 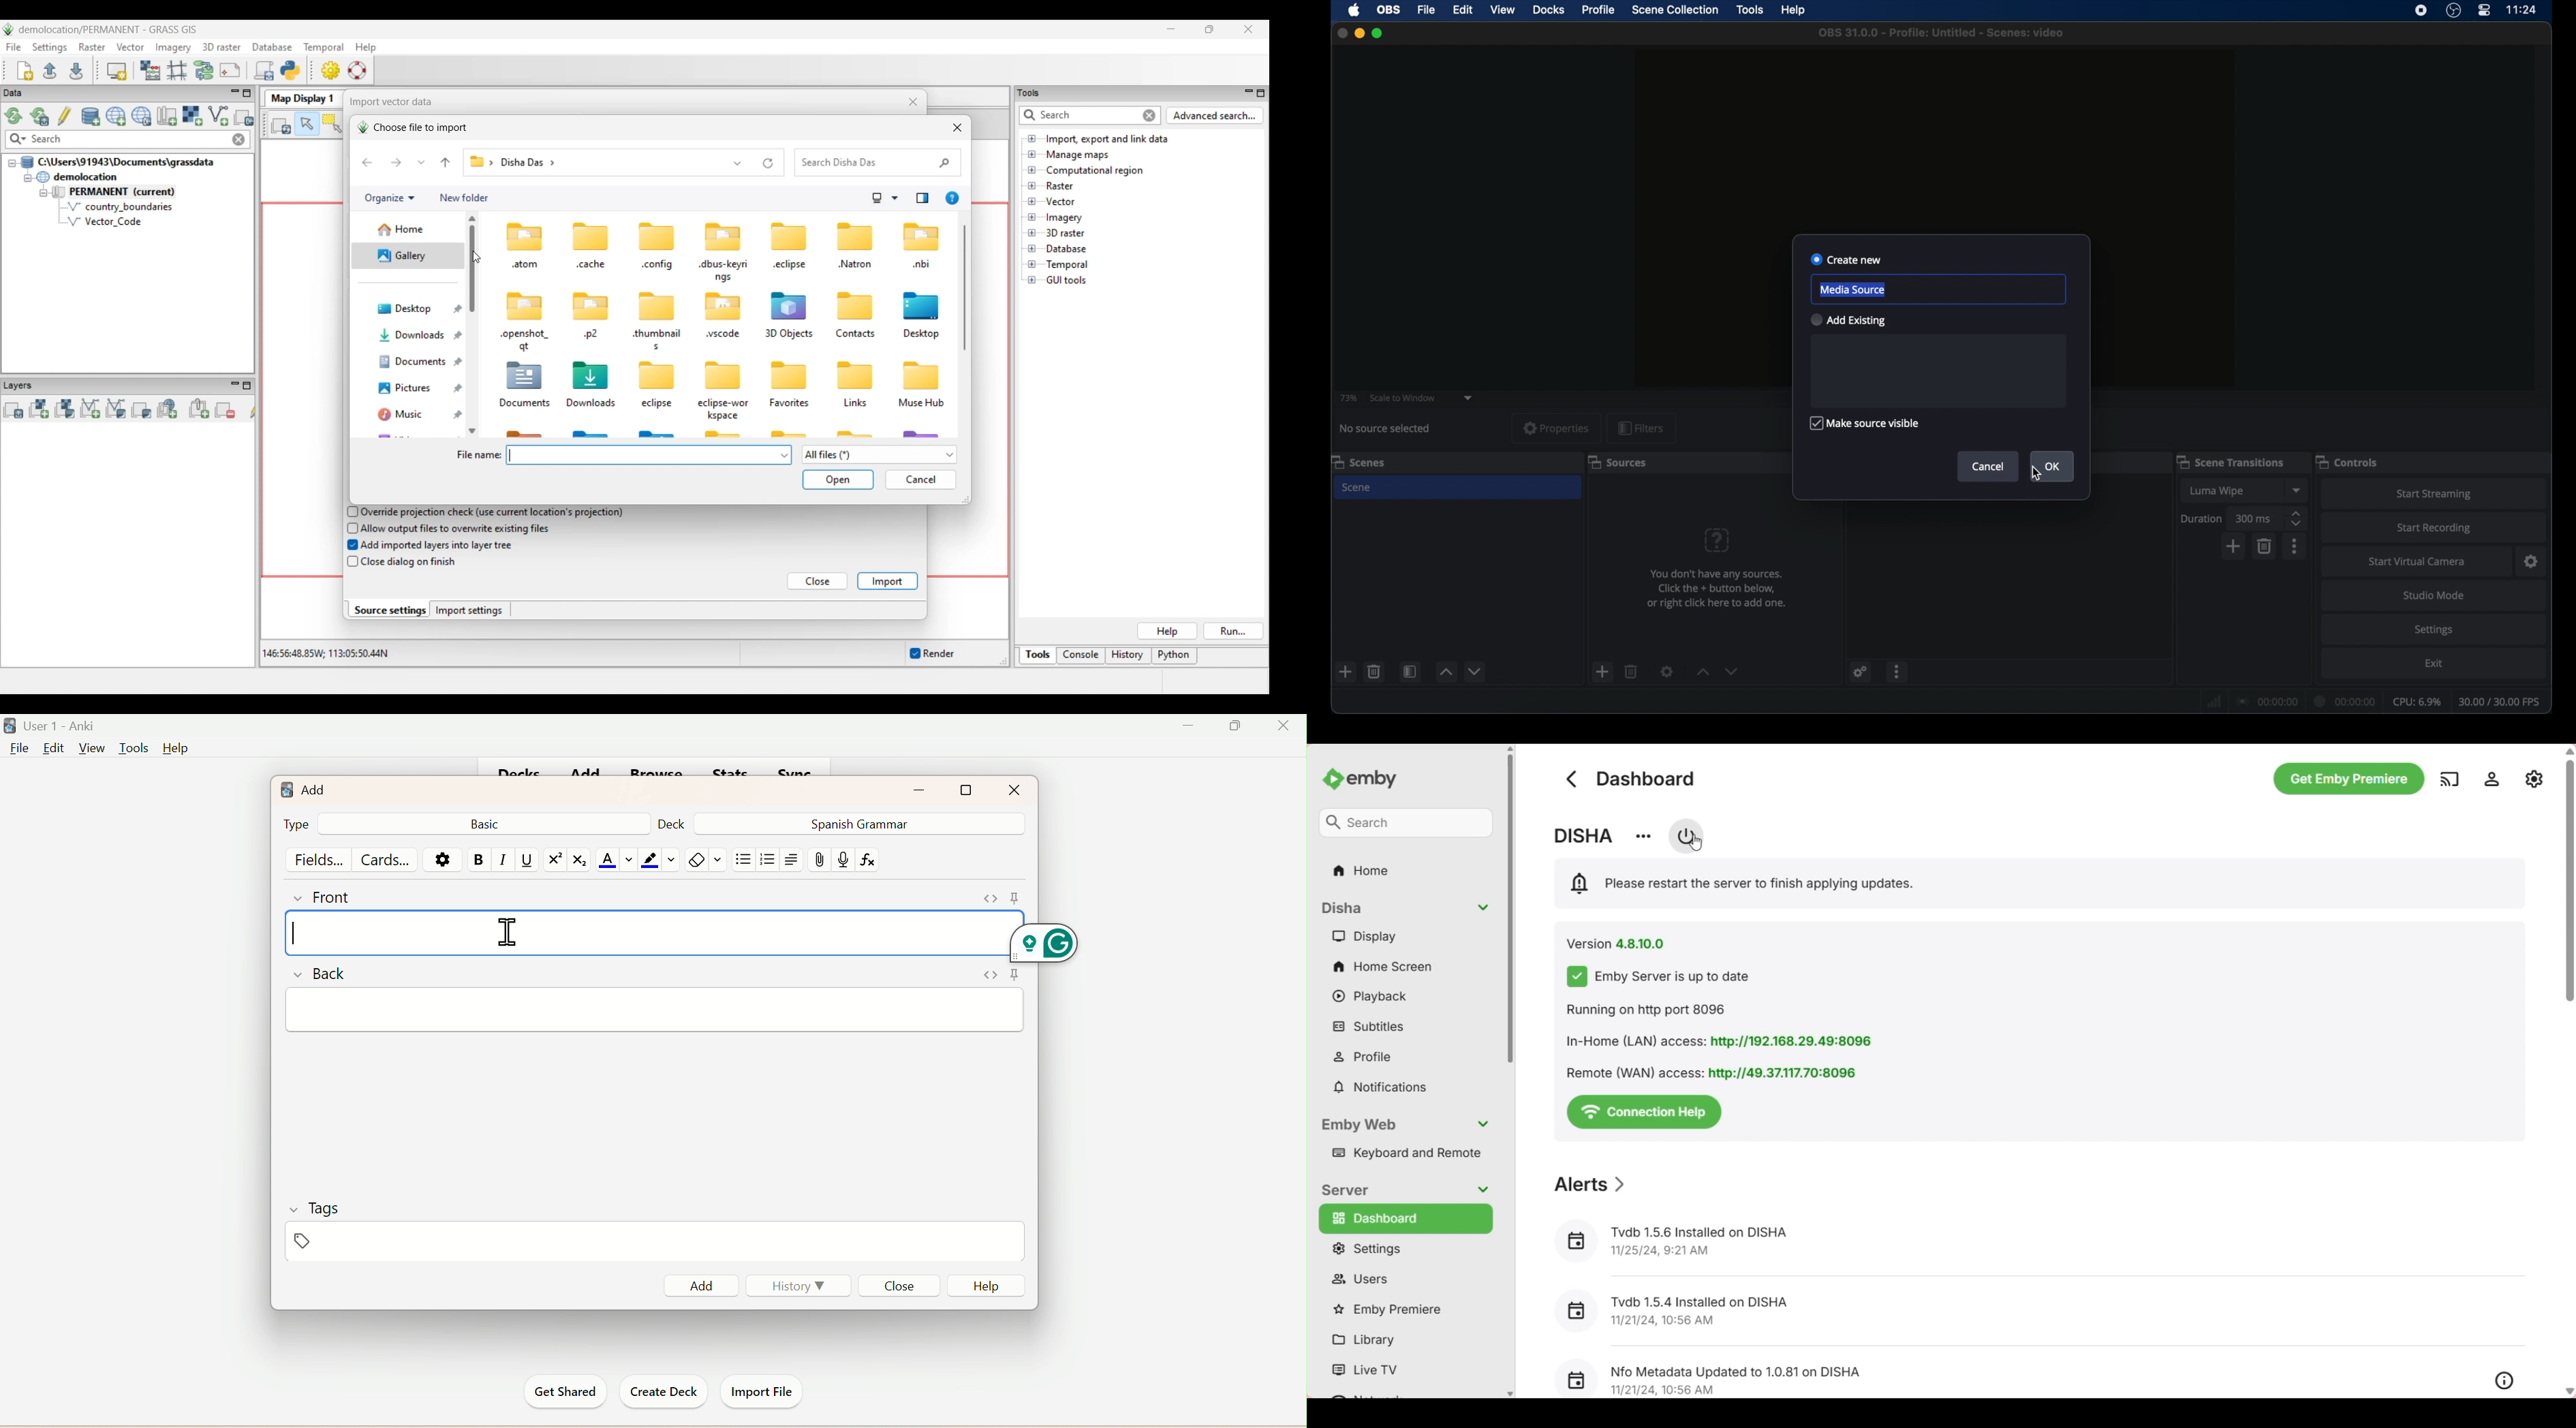 I want to click on studio mode, so click(x=2434, y=596).